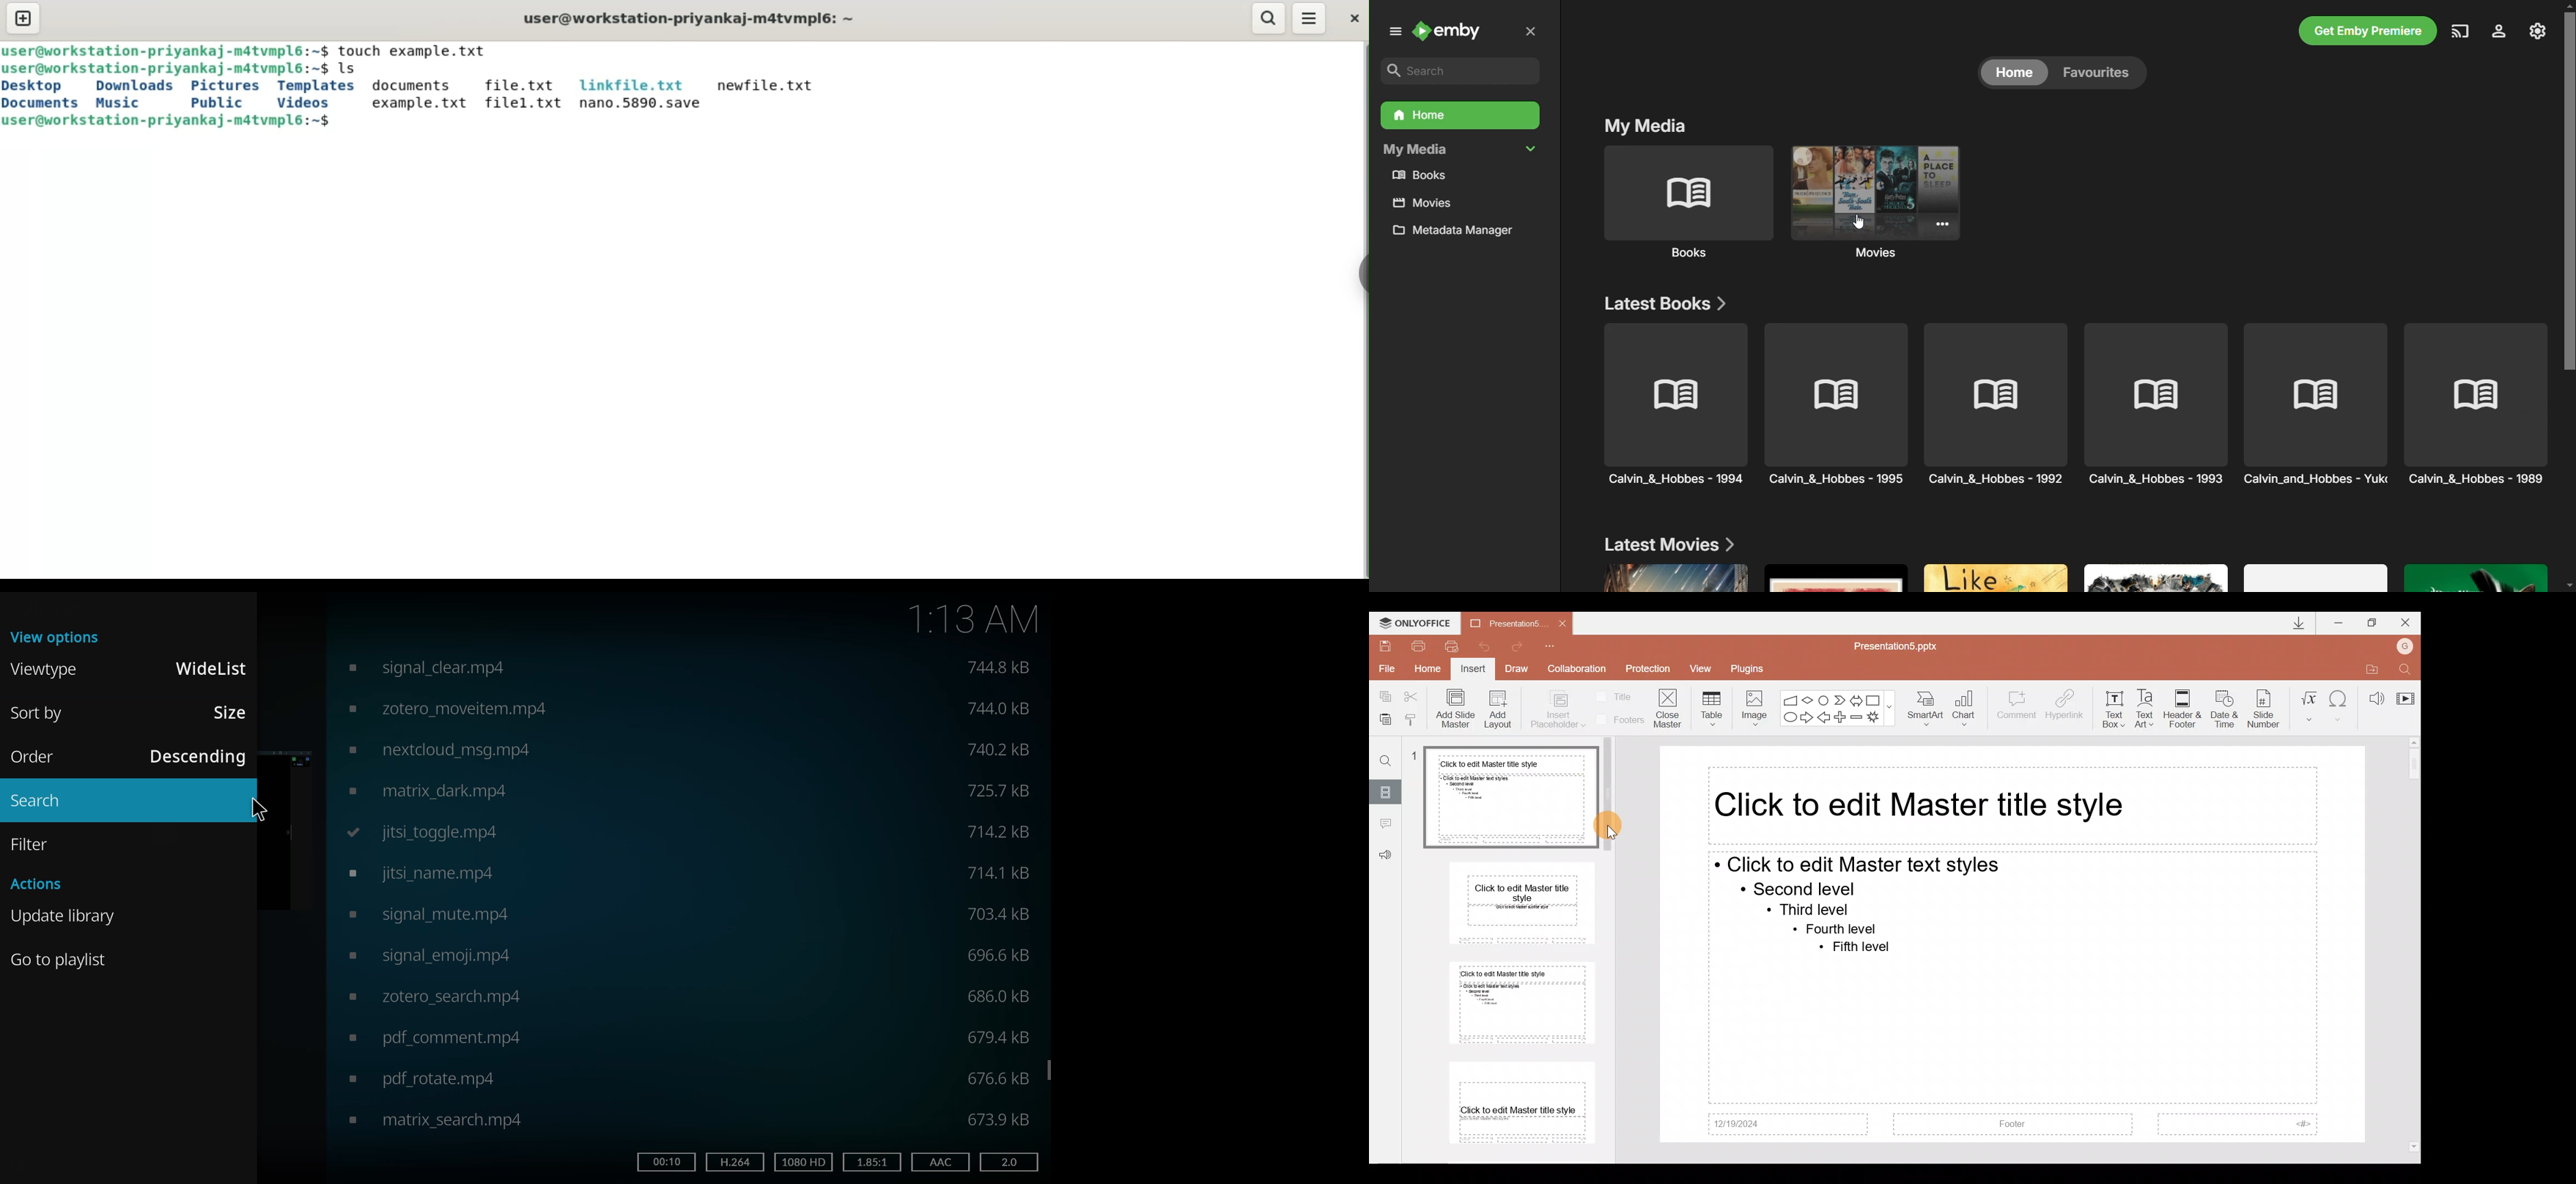 This screenshot has height=1204, width=2576. Describe the element at coordinates (1789, 718) in the screenshot. I see `Ellipse` at that location.